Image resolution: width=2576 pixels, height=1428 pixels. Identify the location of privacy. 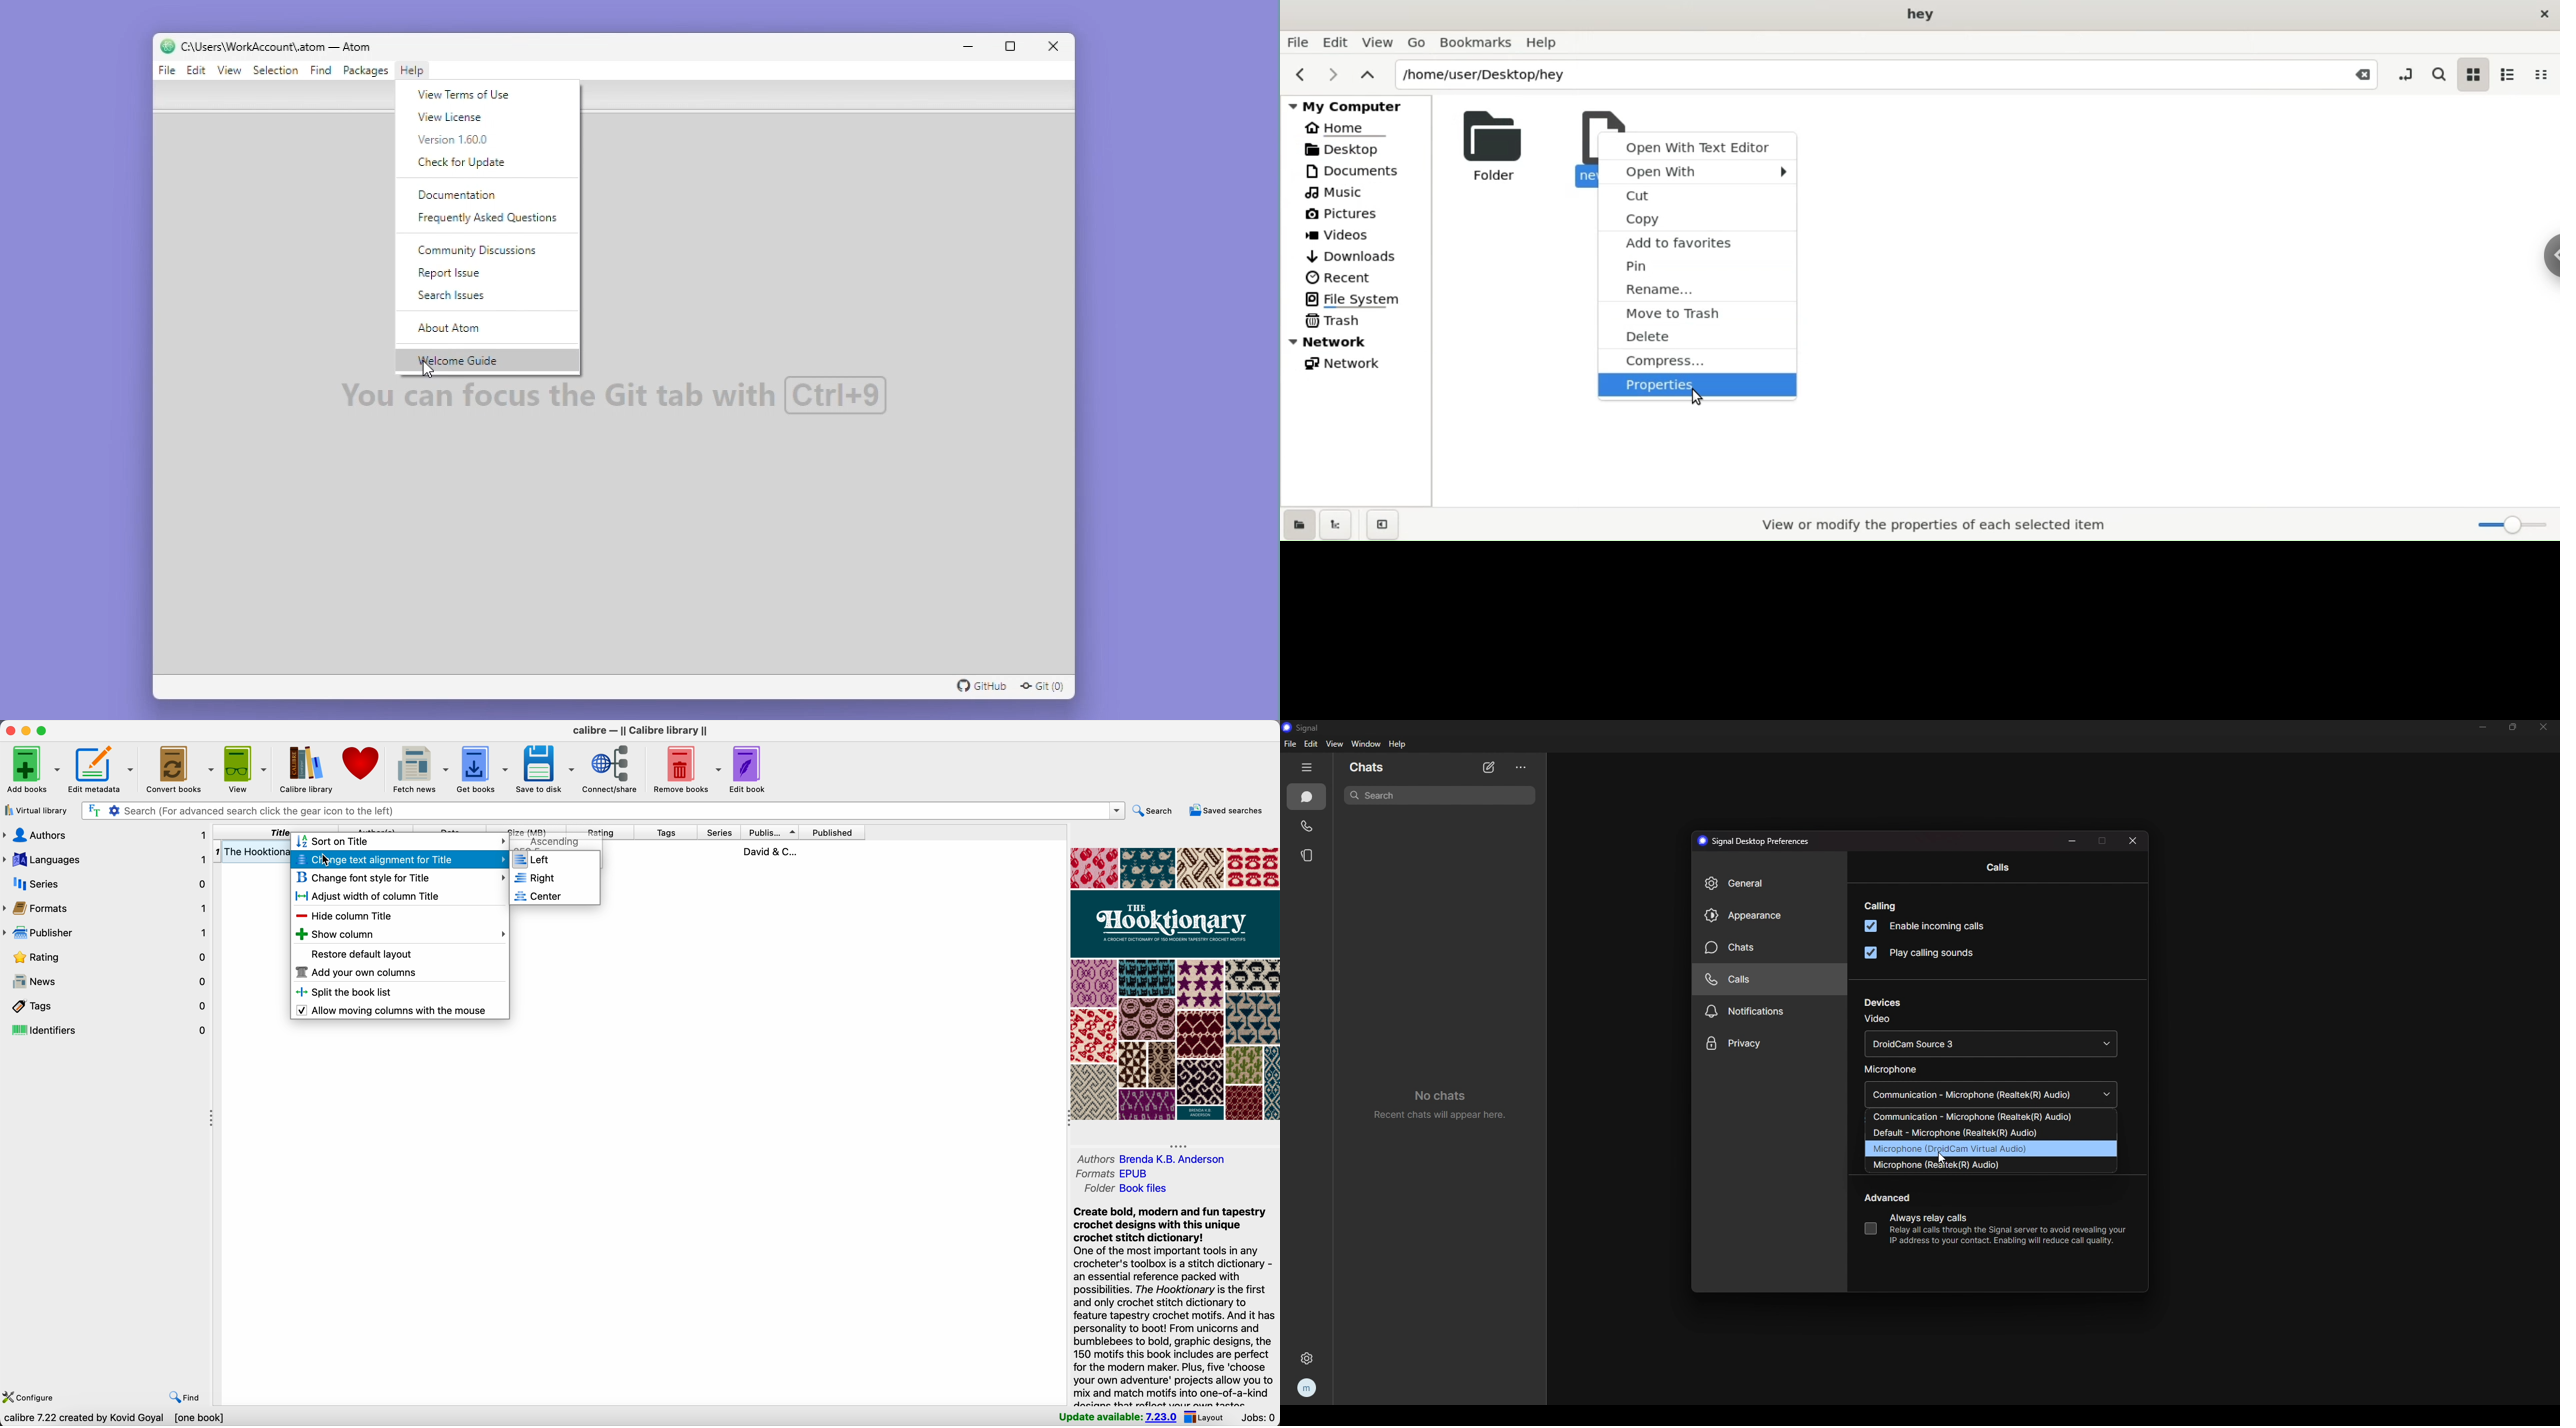
(1770, 1043).